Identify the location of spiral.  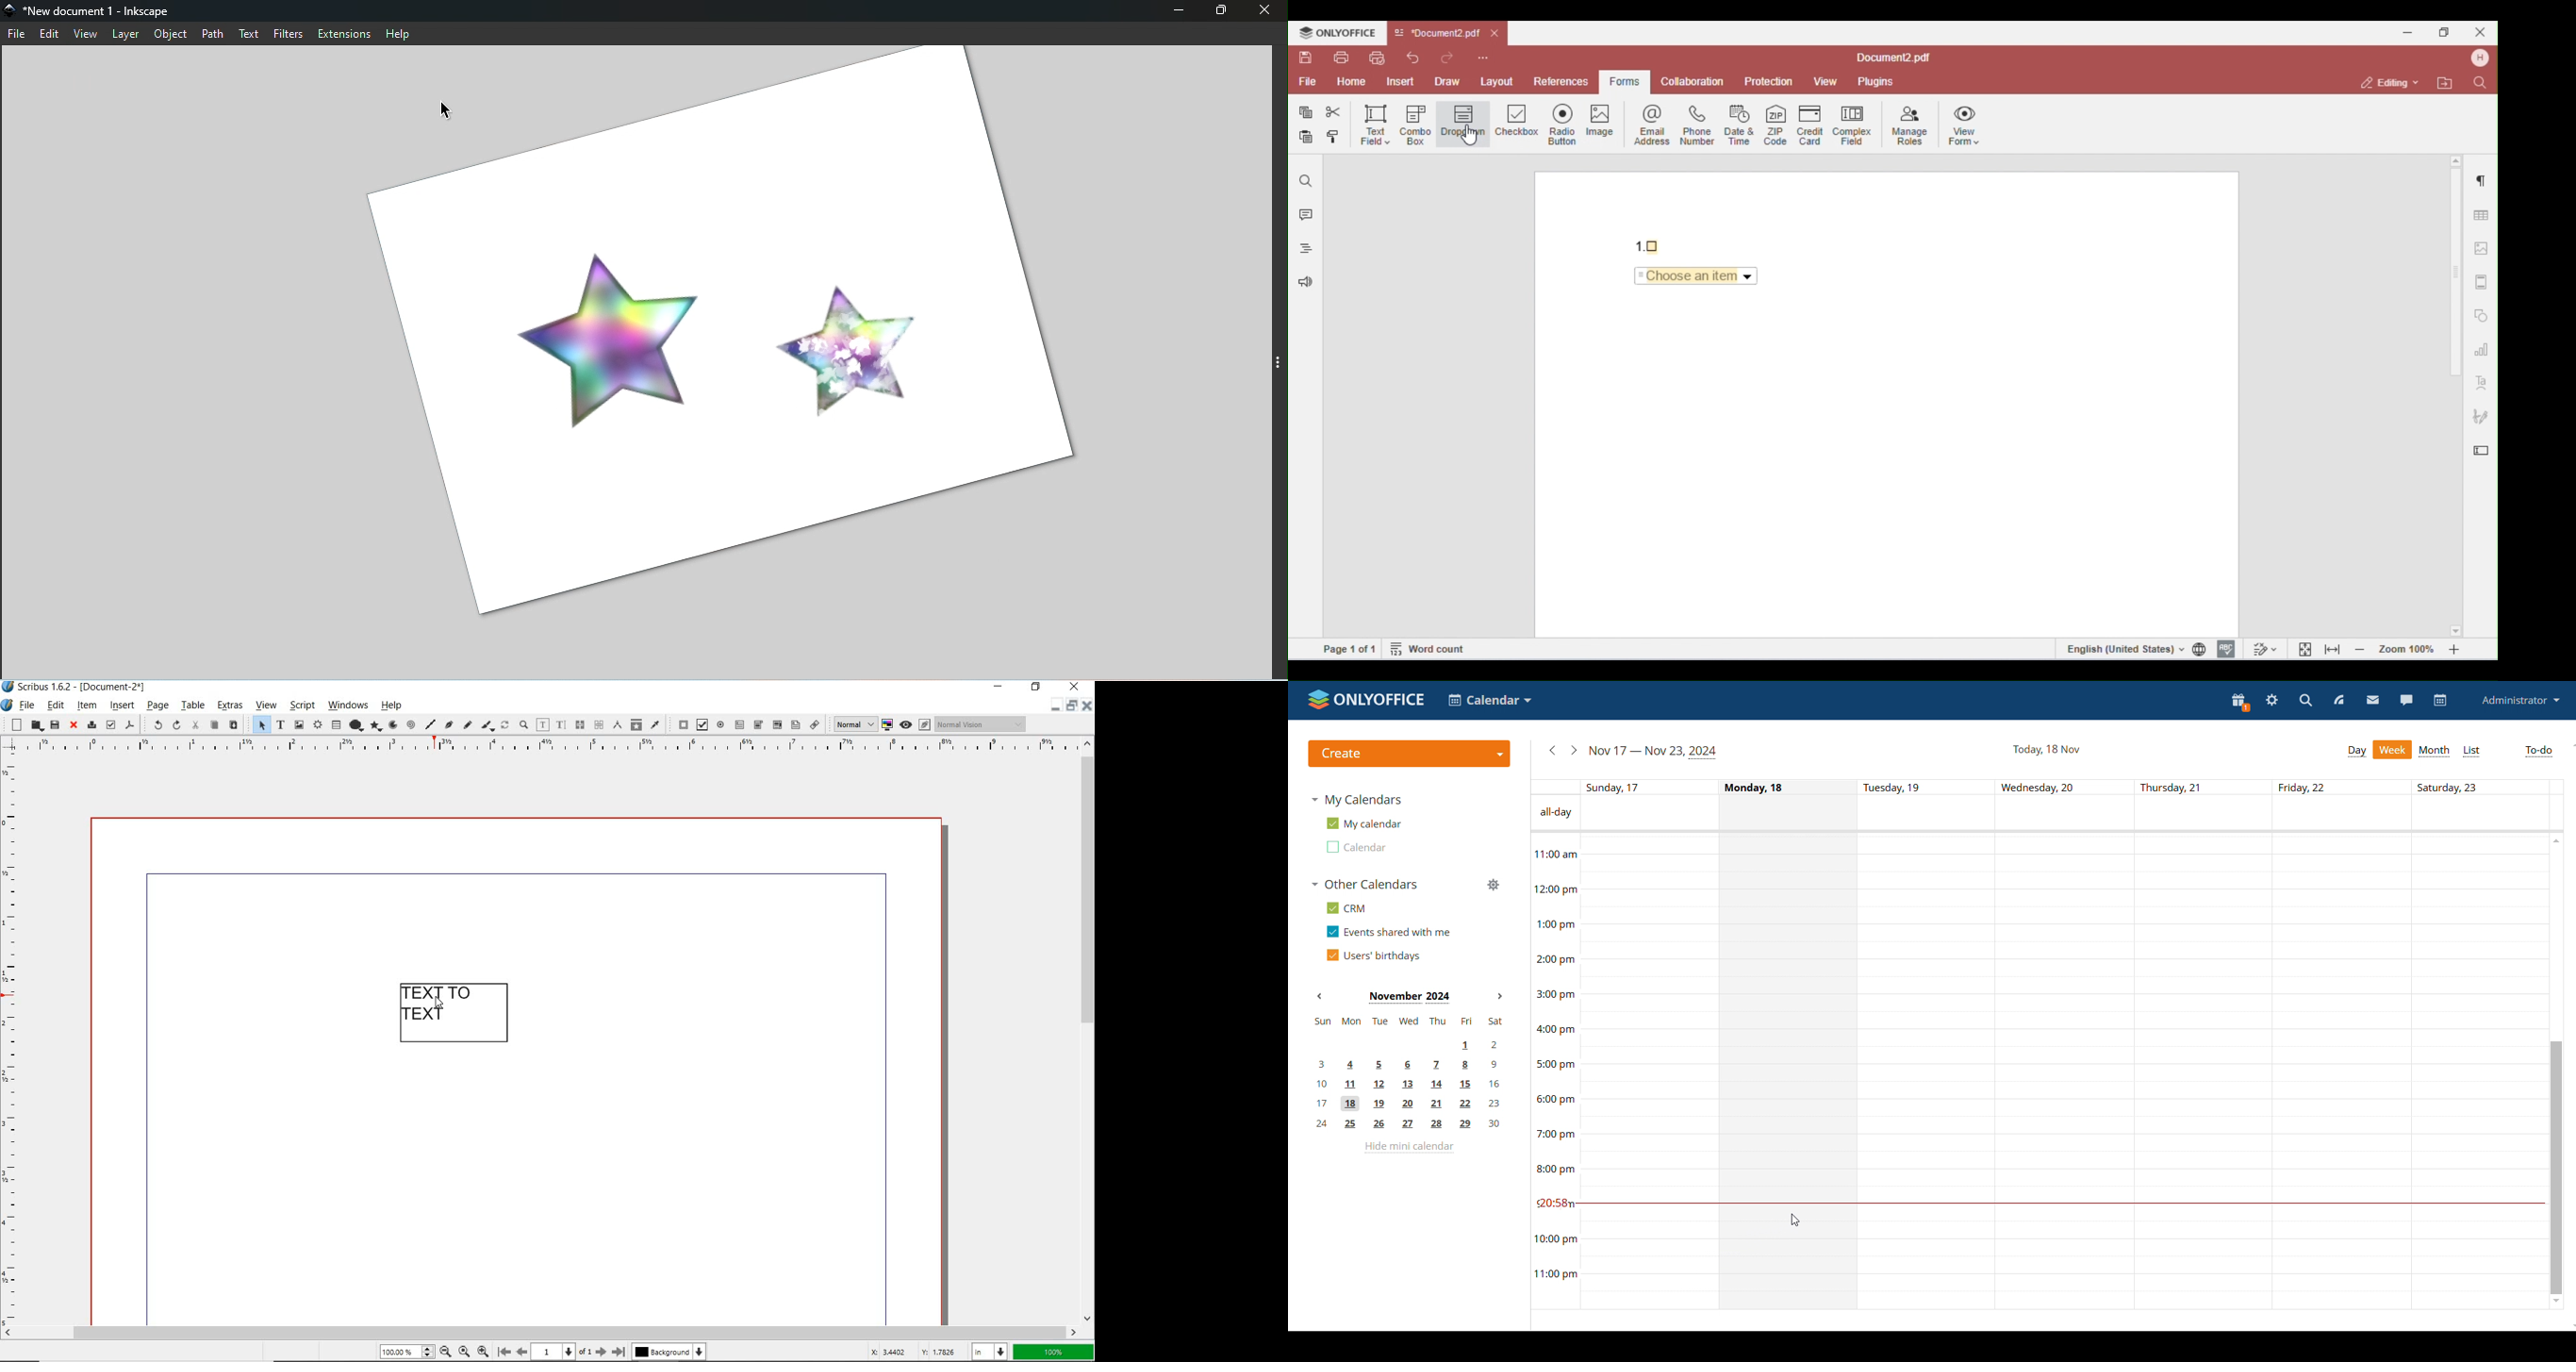
(410, 724).